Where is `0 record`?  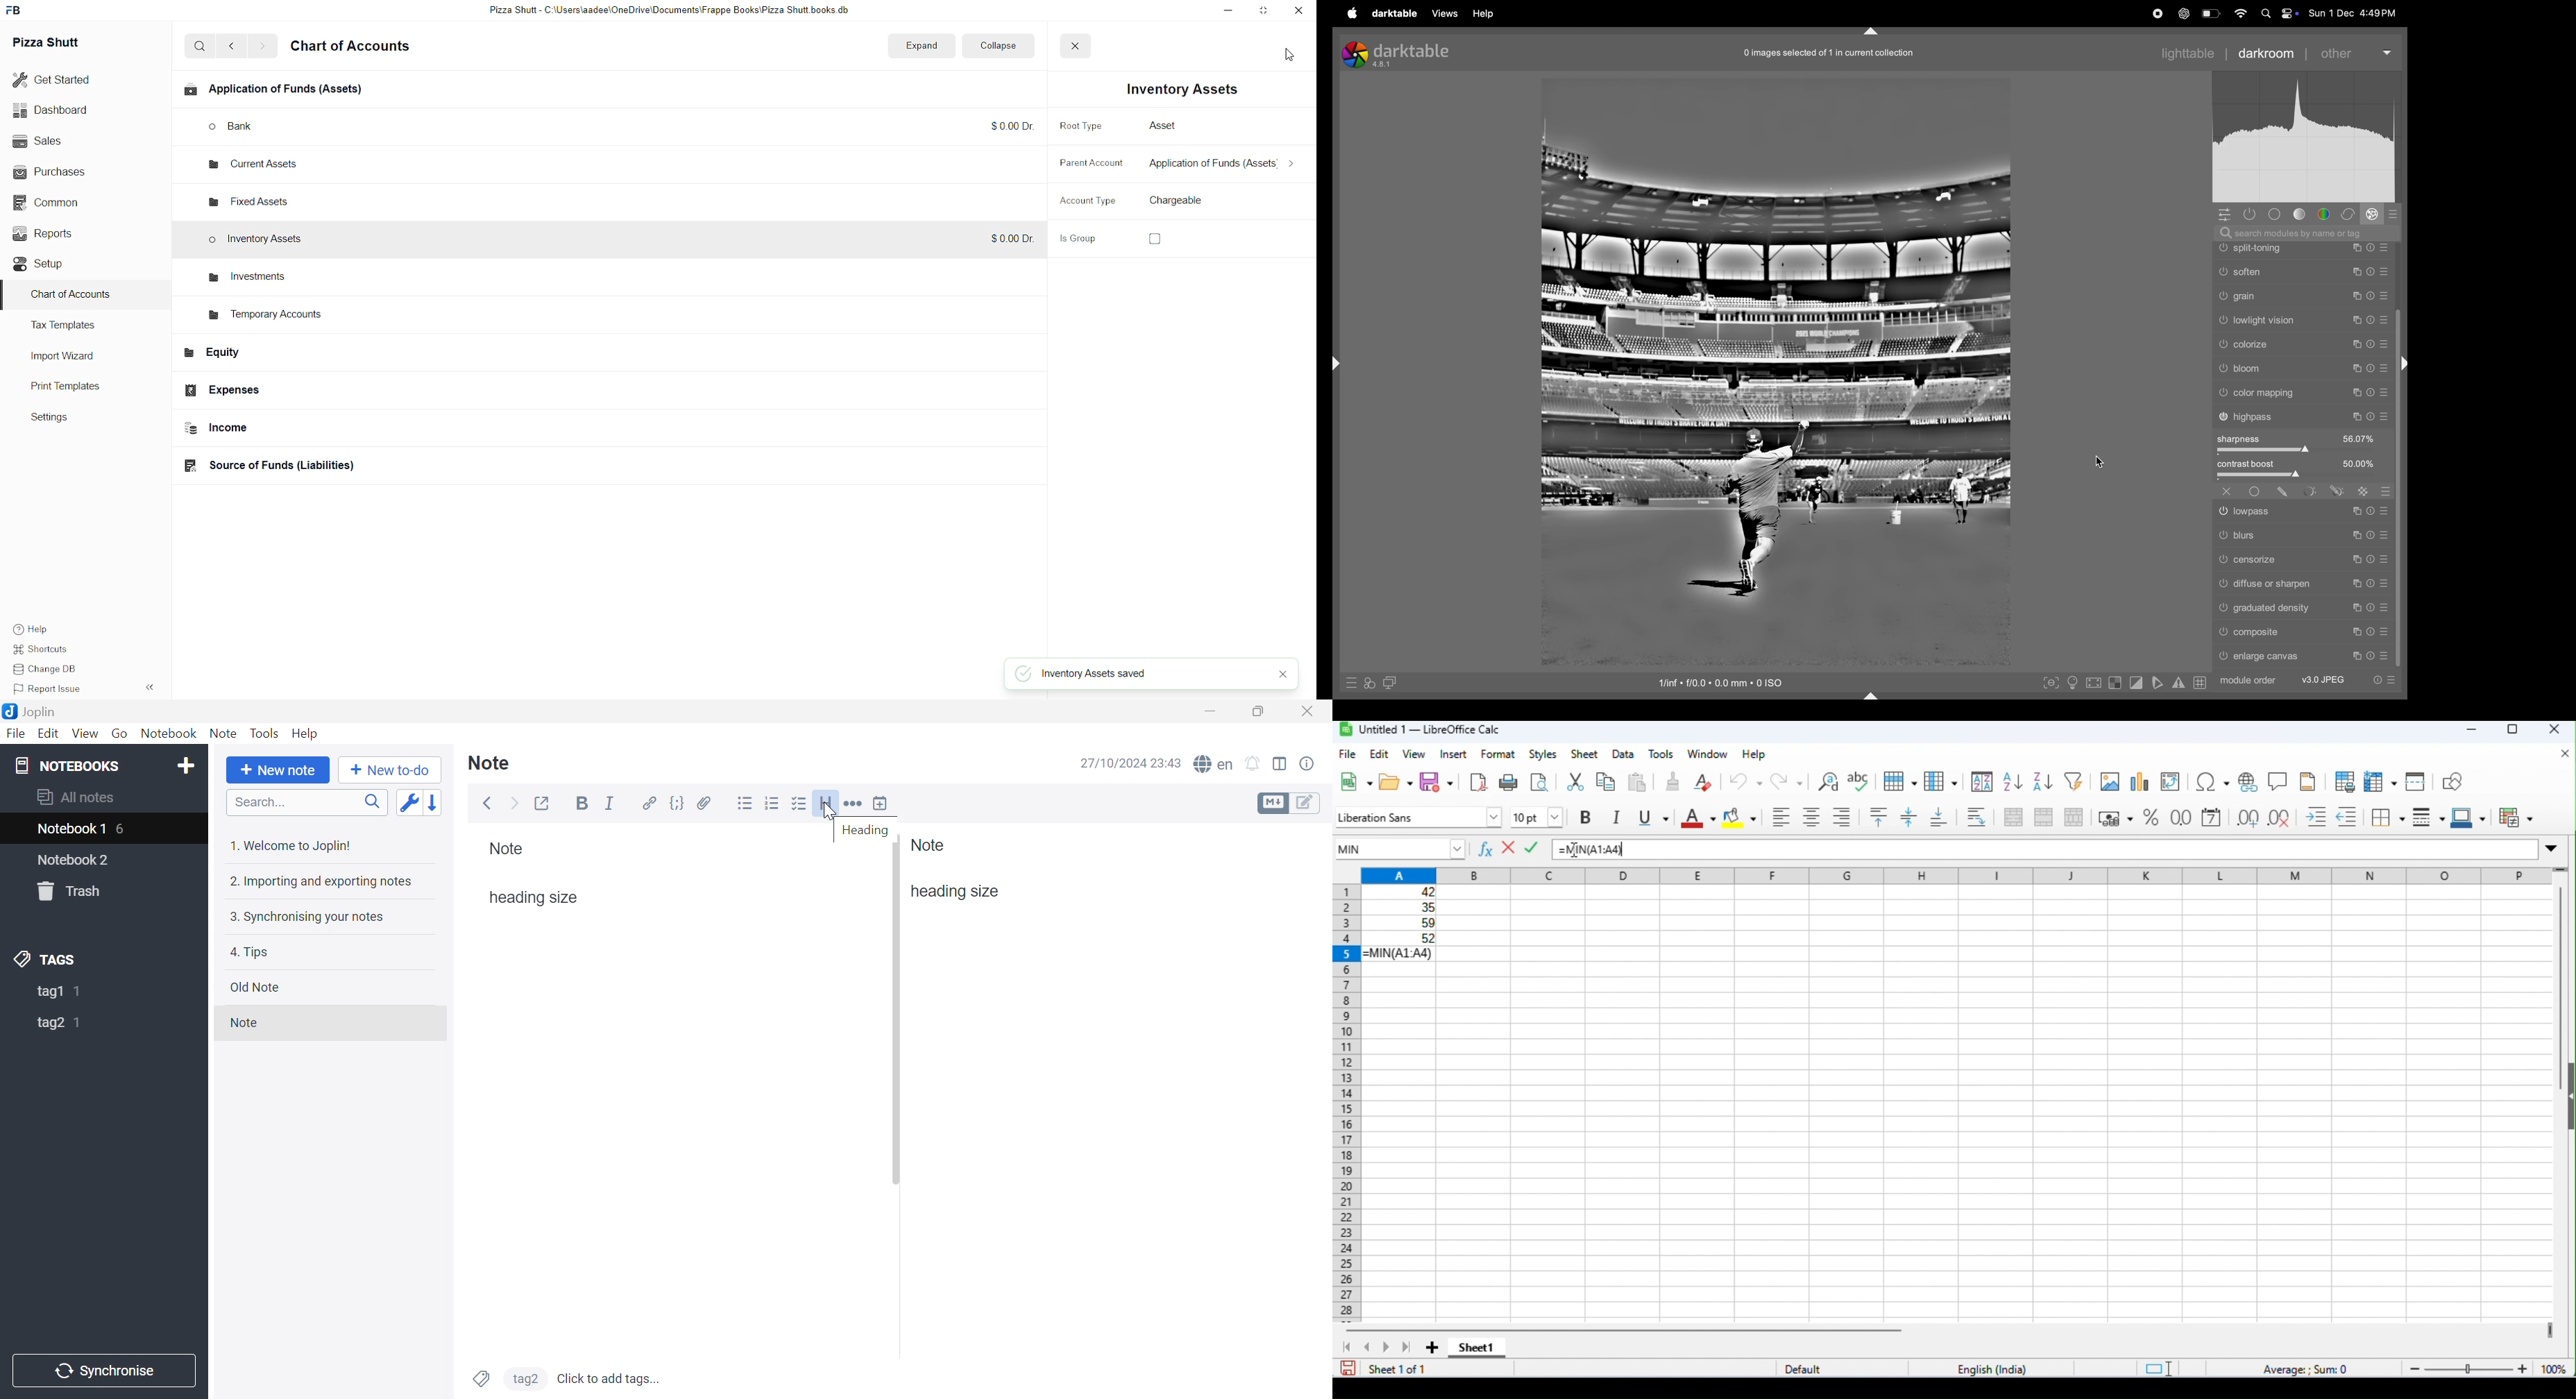
0 record is located at coordinates (1831, 52).